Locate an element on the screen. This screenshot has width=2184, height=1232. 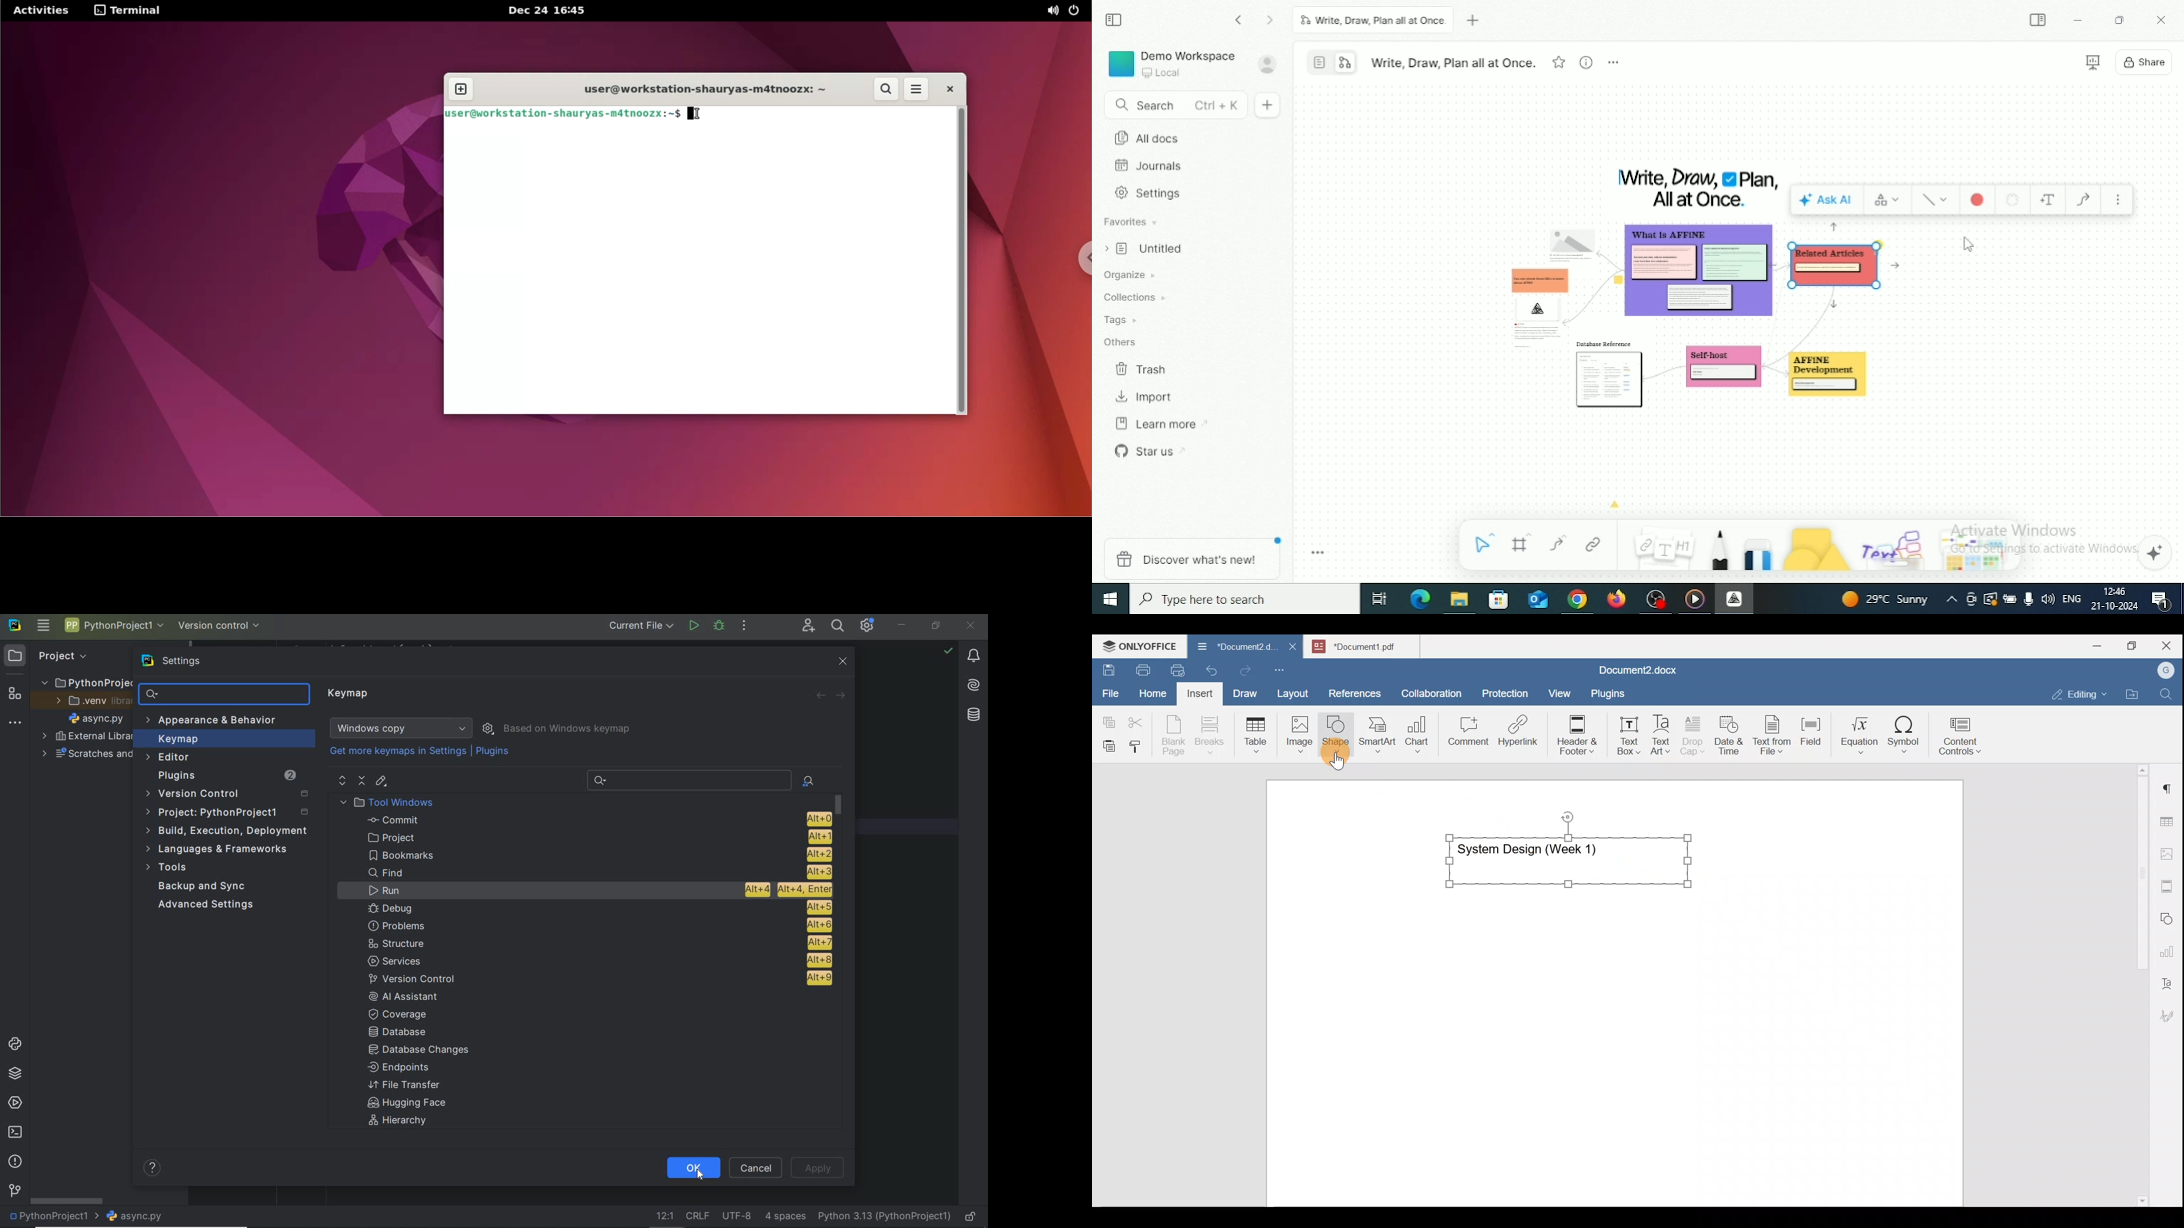
Debug is located at coordinates (598, 908).